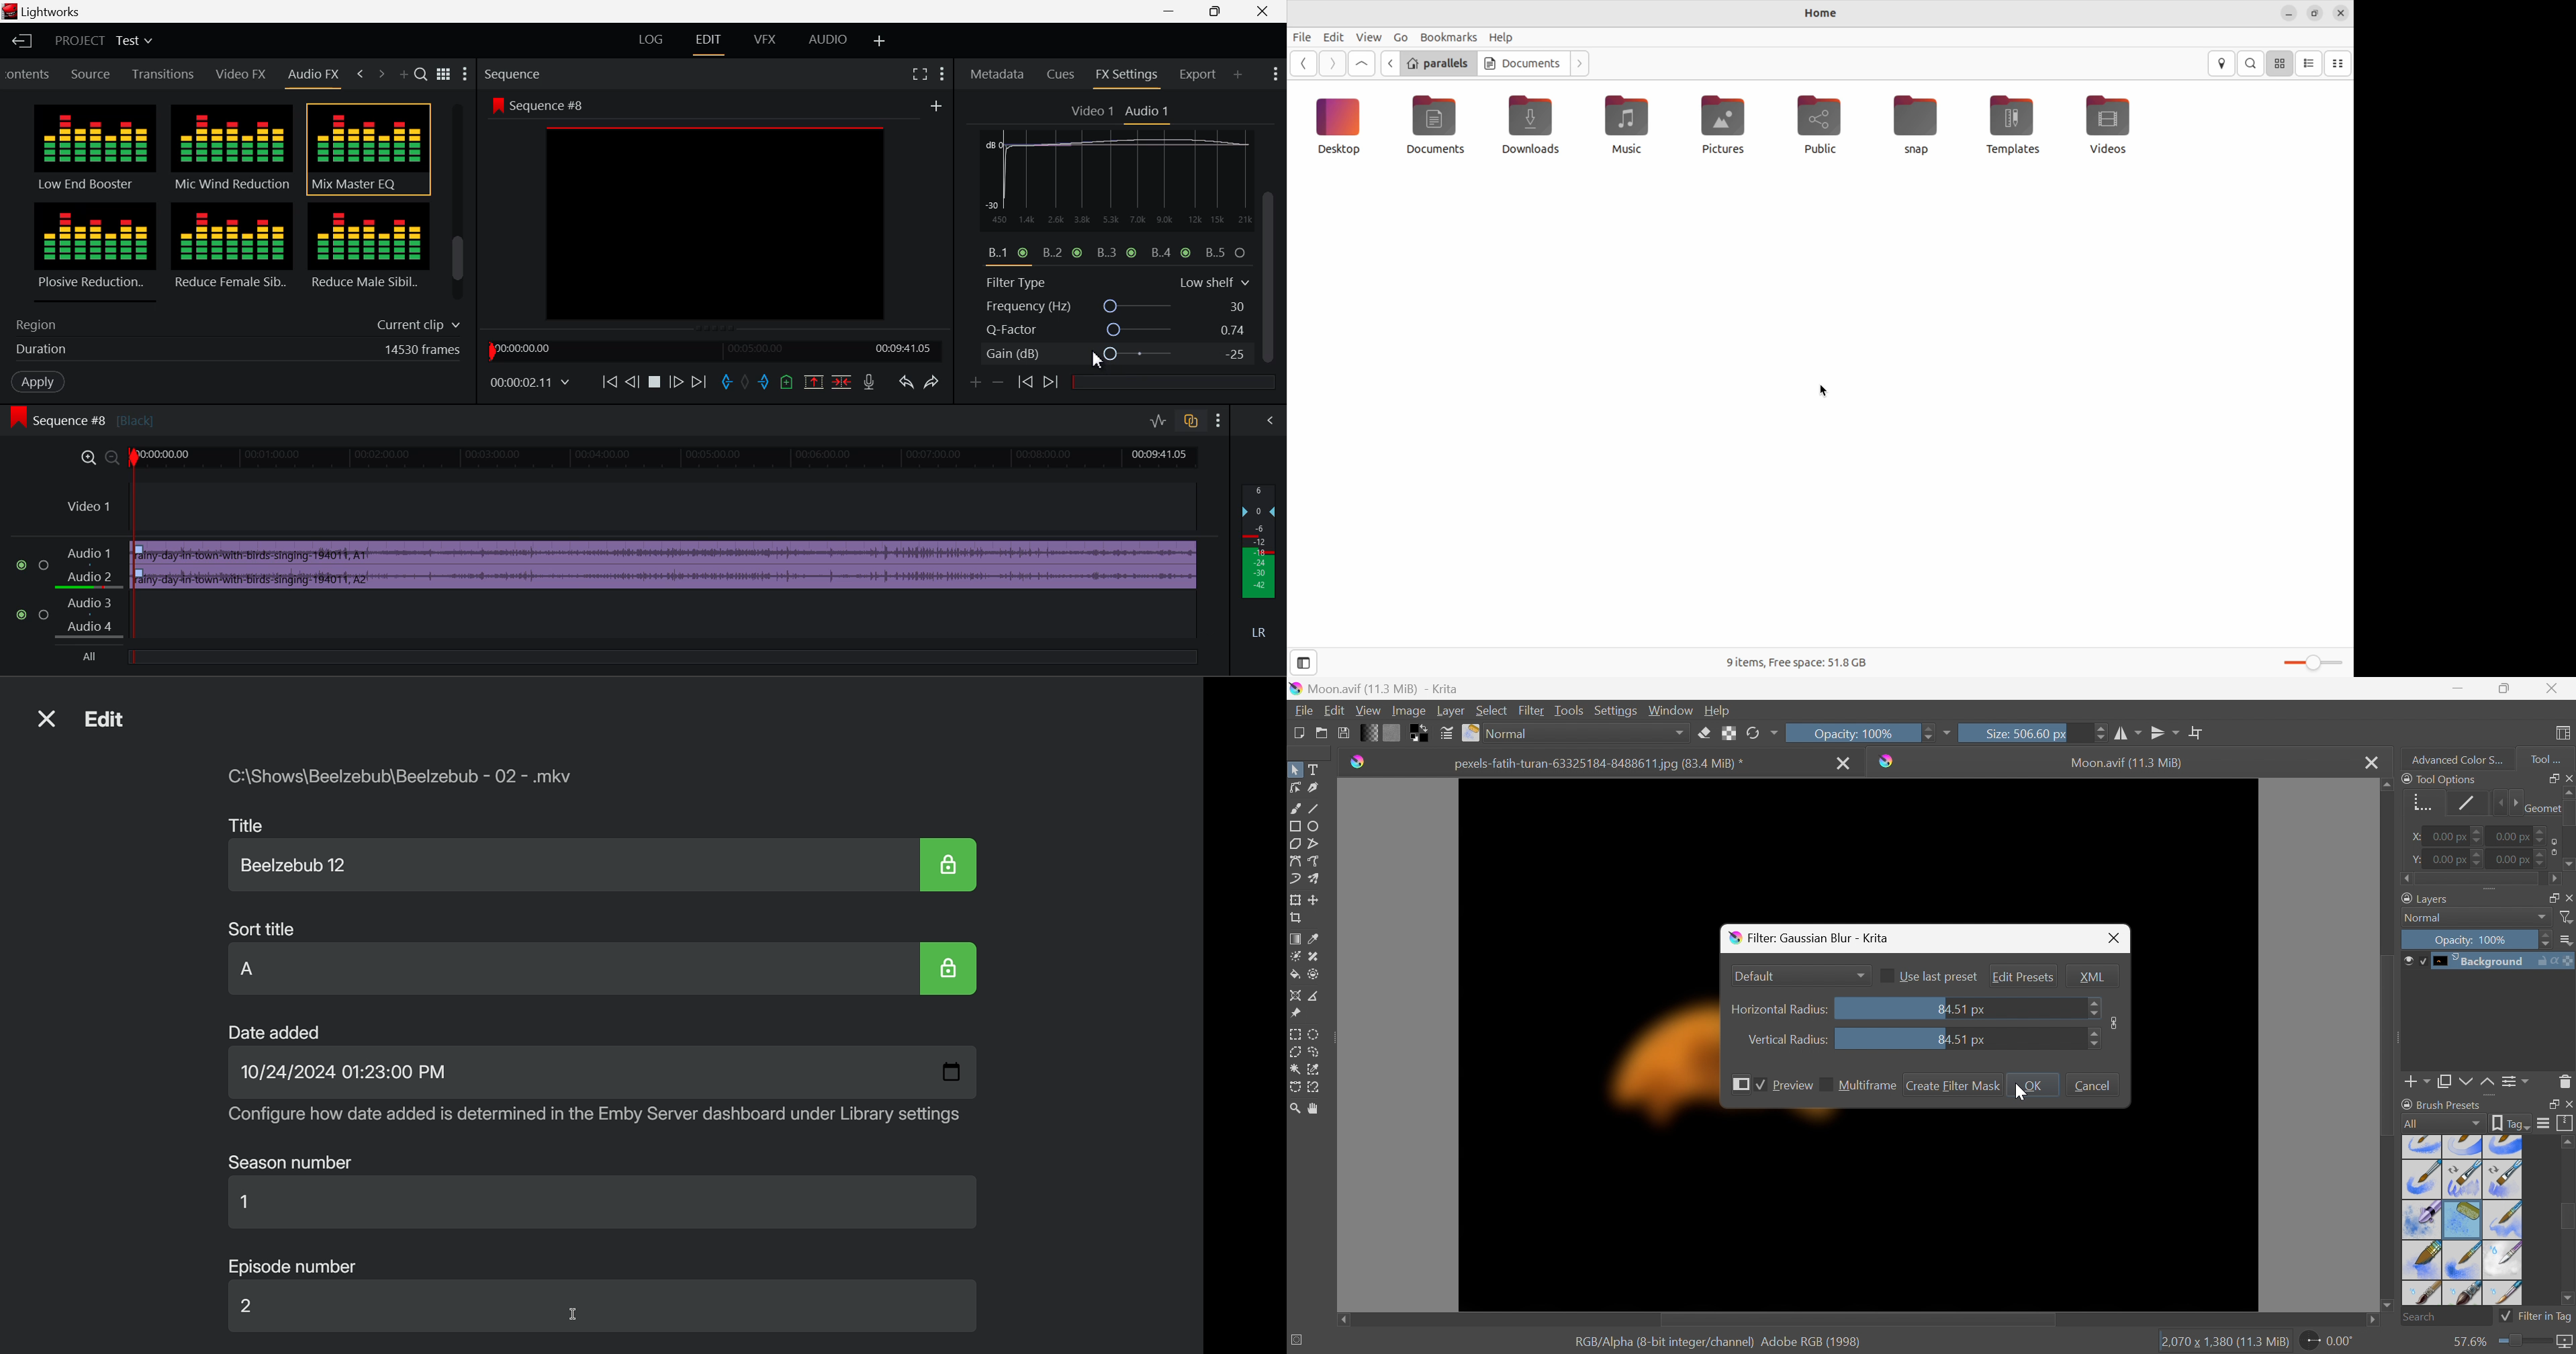  Describe the element at coordinates (1616, 712) in the screenshot. I see `Settings` at that location.